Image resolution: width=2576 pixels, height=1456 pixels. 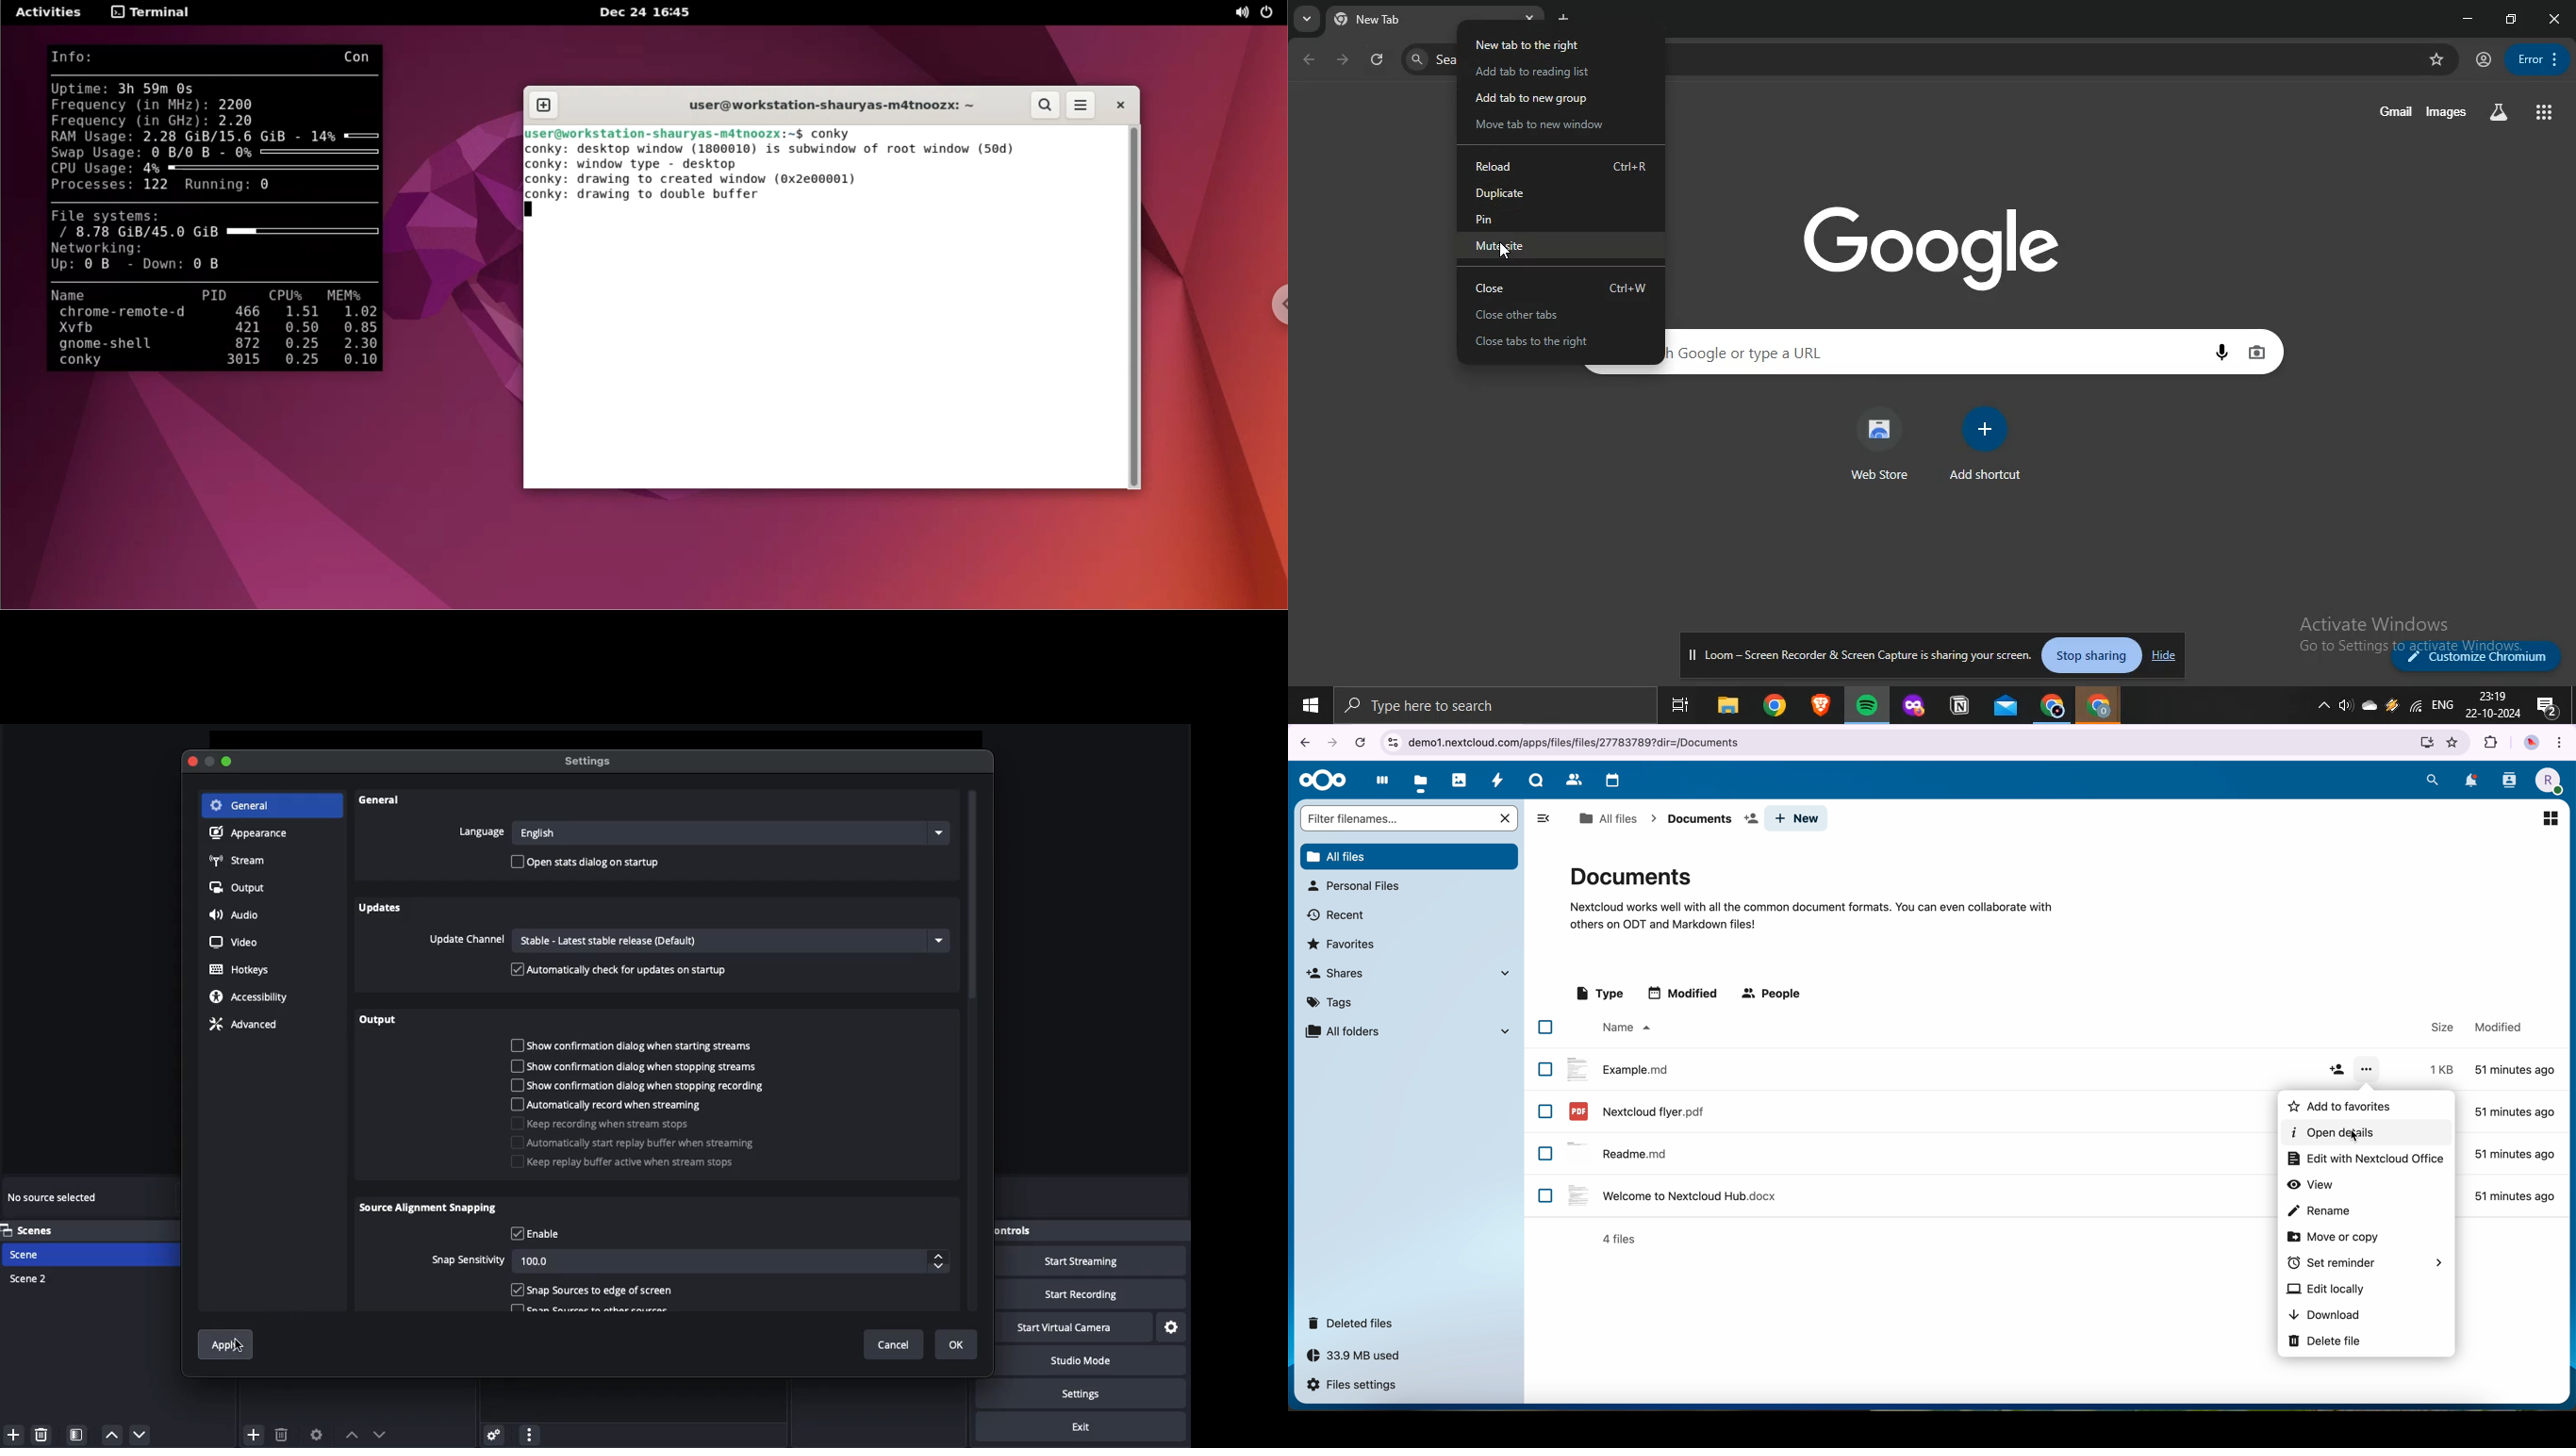 I want to click on delete file, so click(x=2323, y=1341).